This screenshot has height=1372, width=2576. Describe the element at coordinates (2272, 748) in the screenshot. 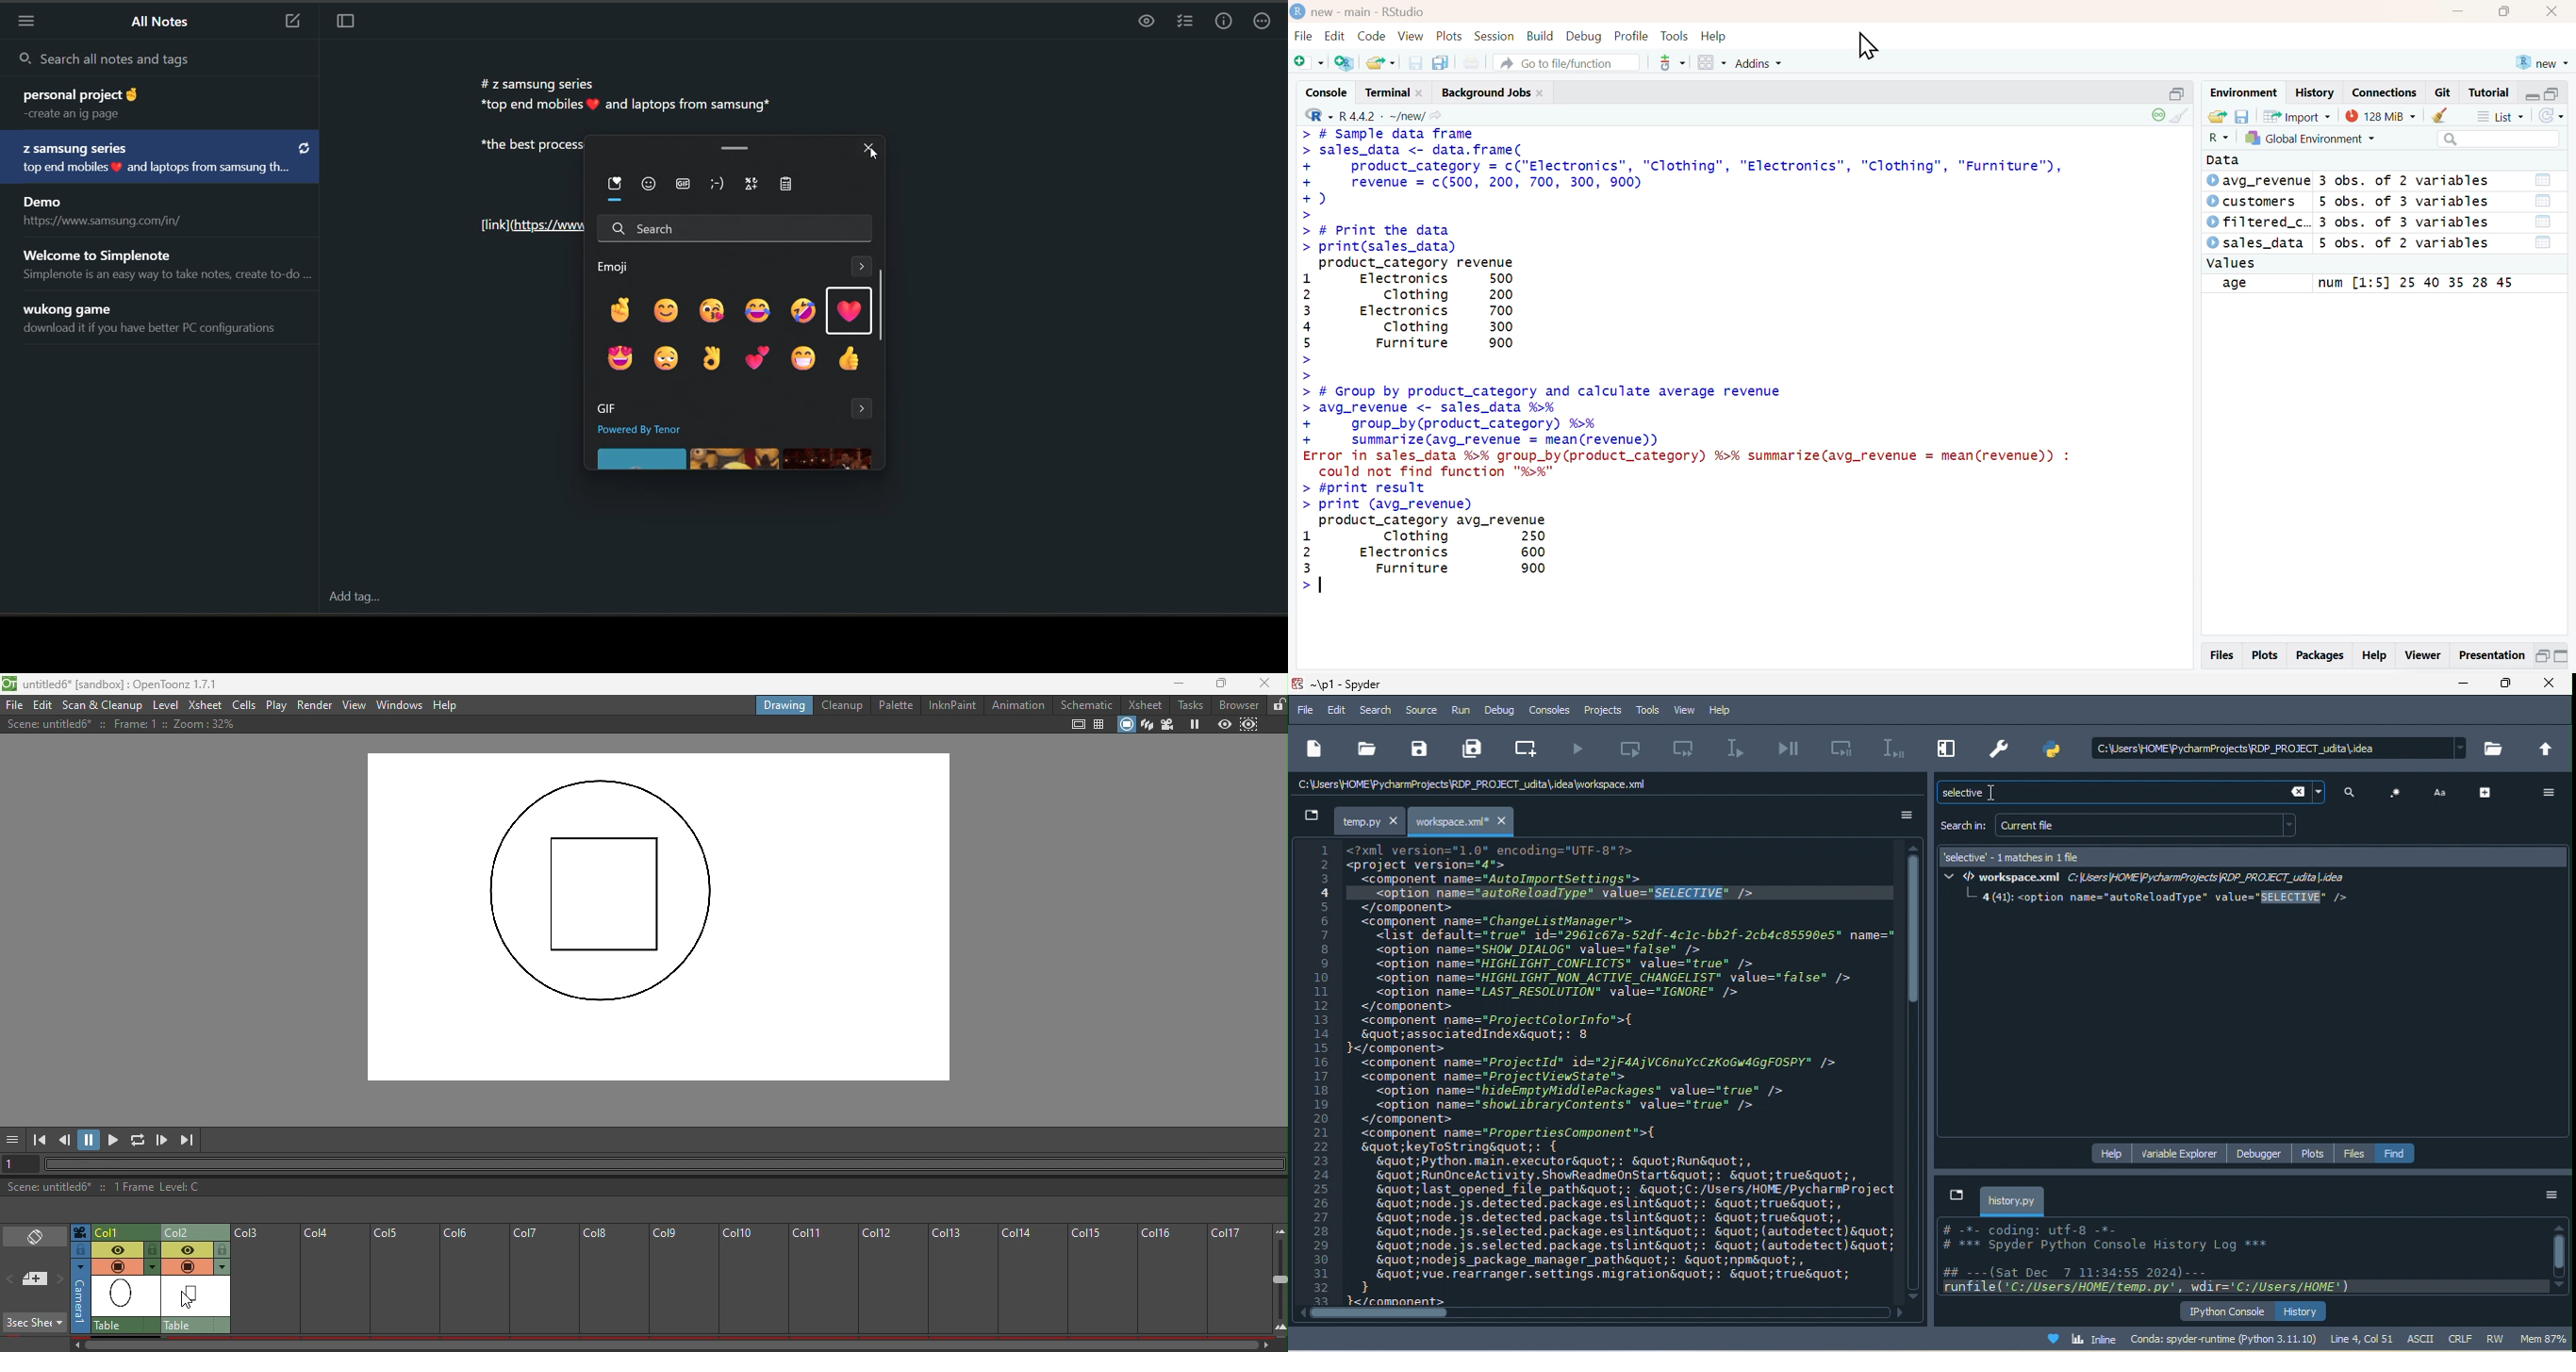

I see `c\users\home\pycharms\project` at that location.